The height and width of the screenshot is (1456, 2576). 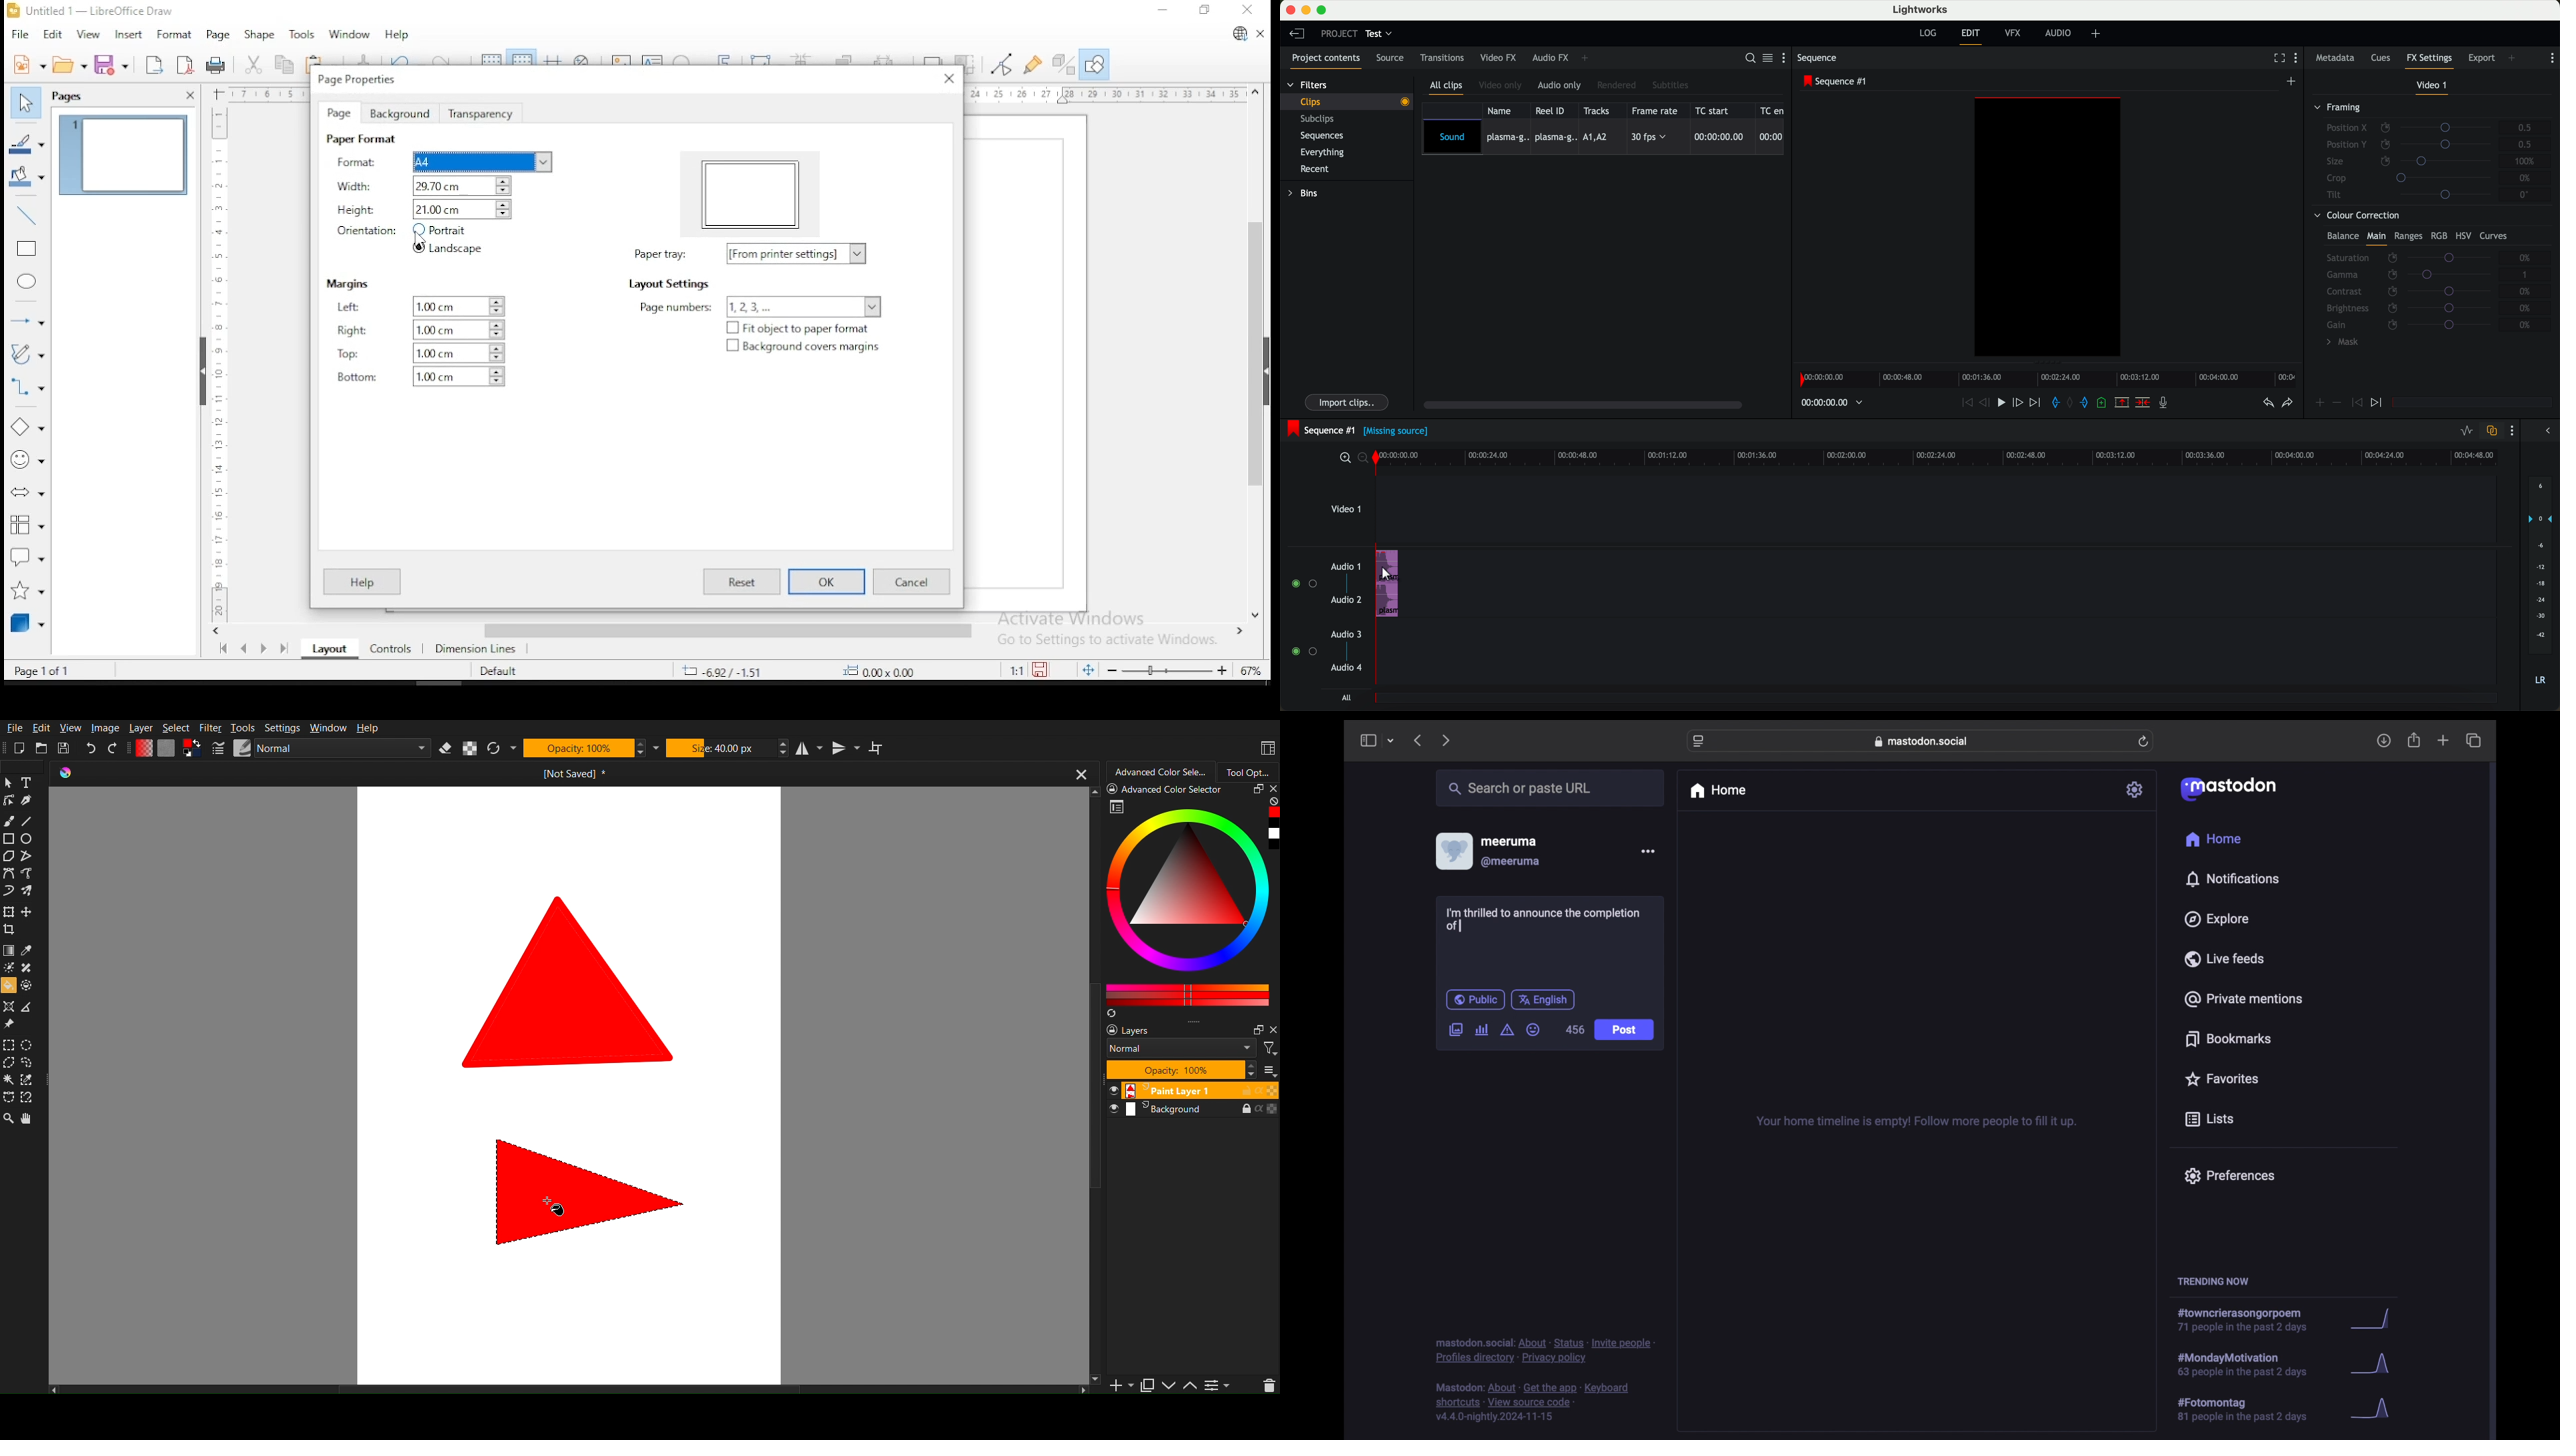 I want to click on Layer, so click(x=145, y=729).